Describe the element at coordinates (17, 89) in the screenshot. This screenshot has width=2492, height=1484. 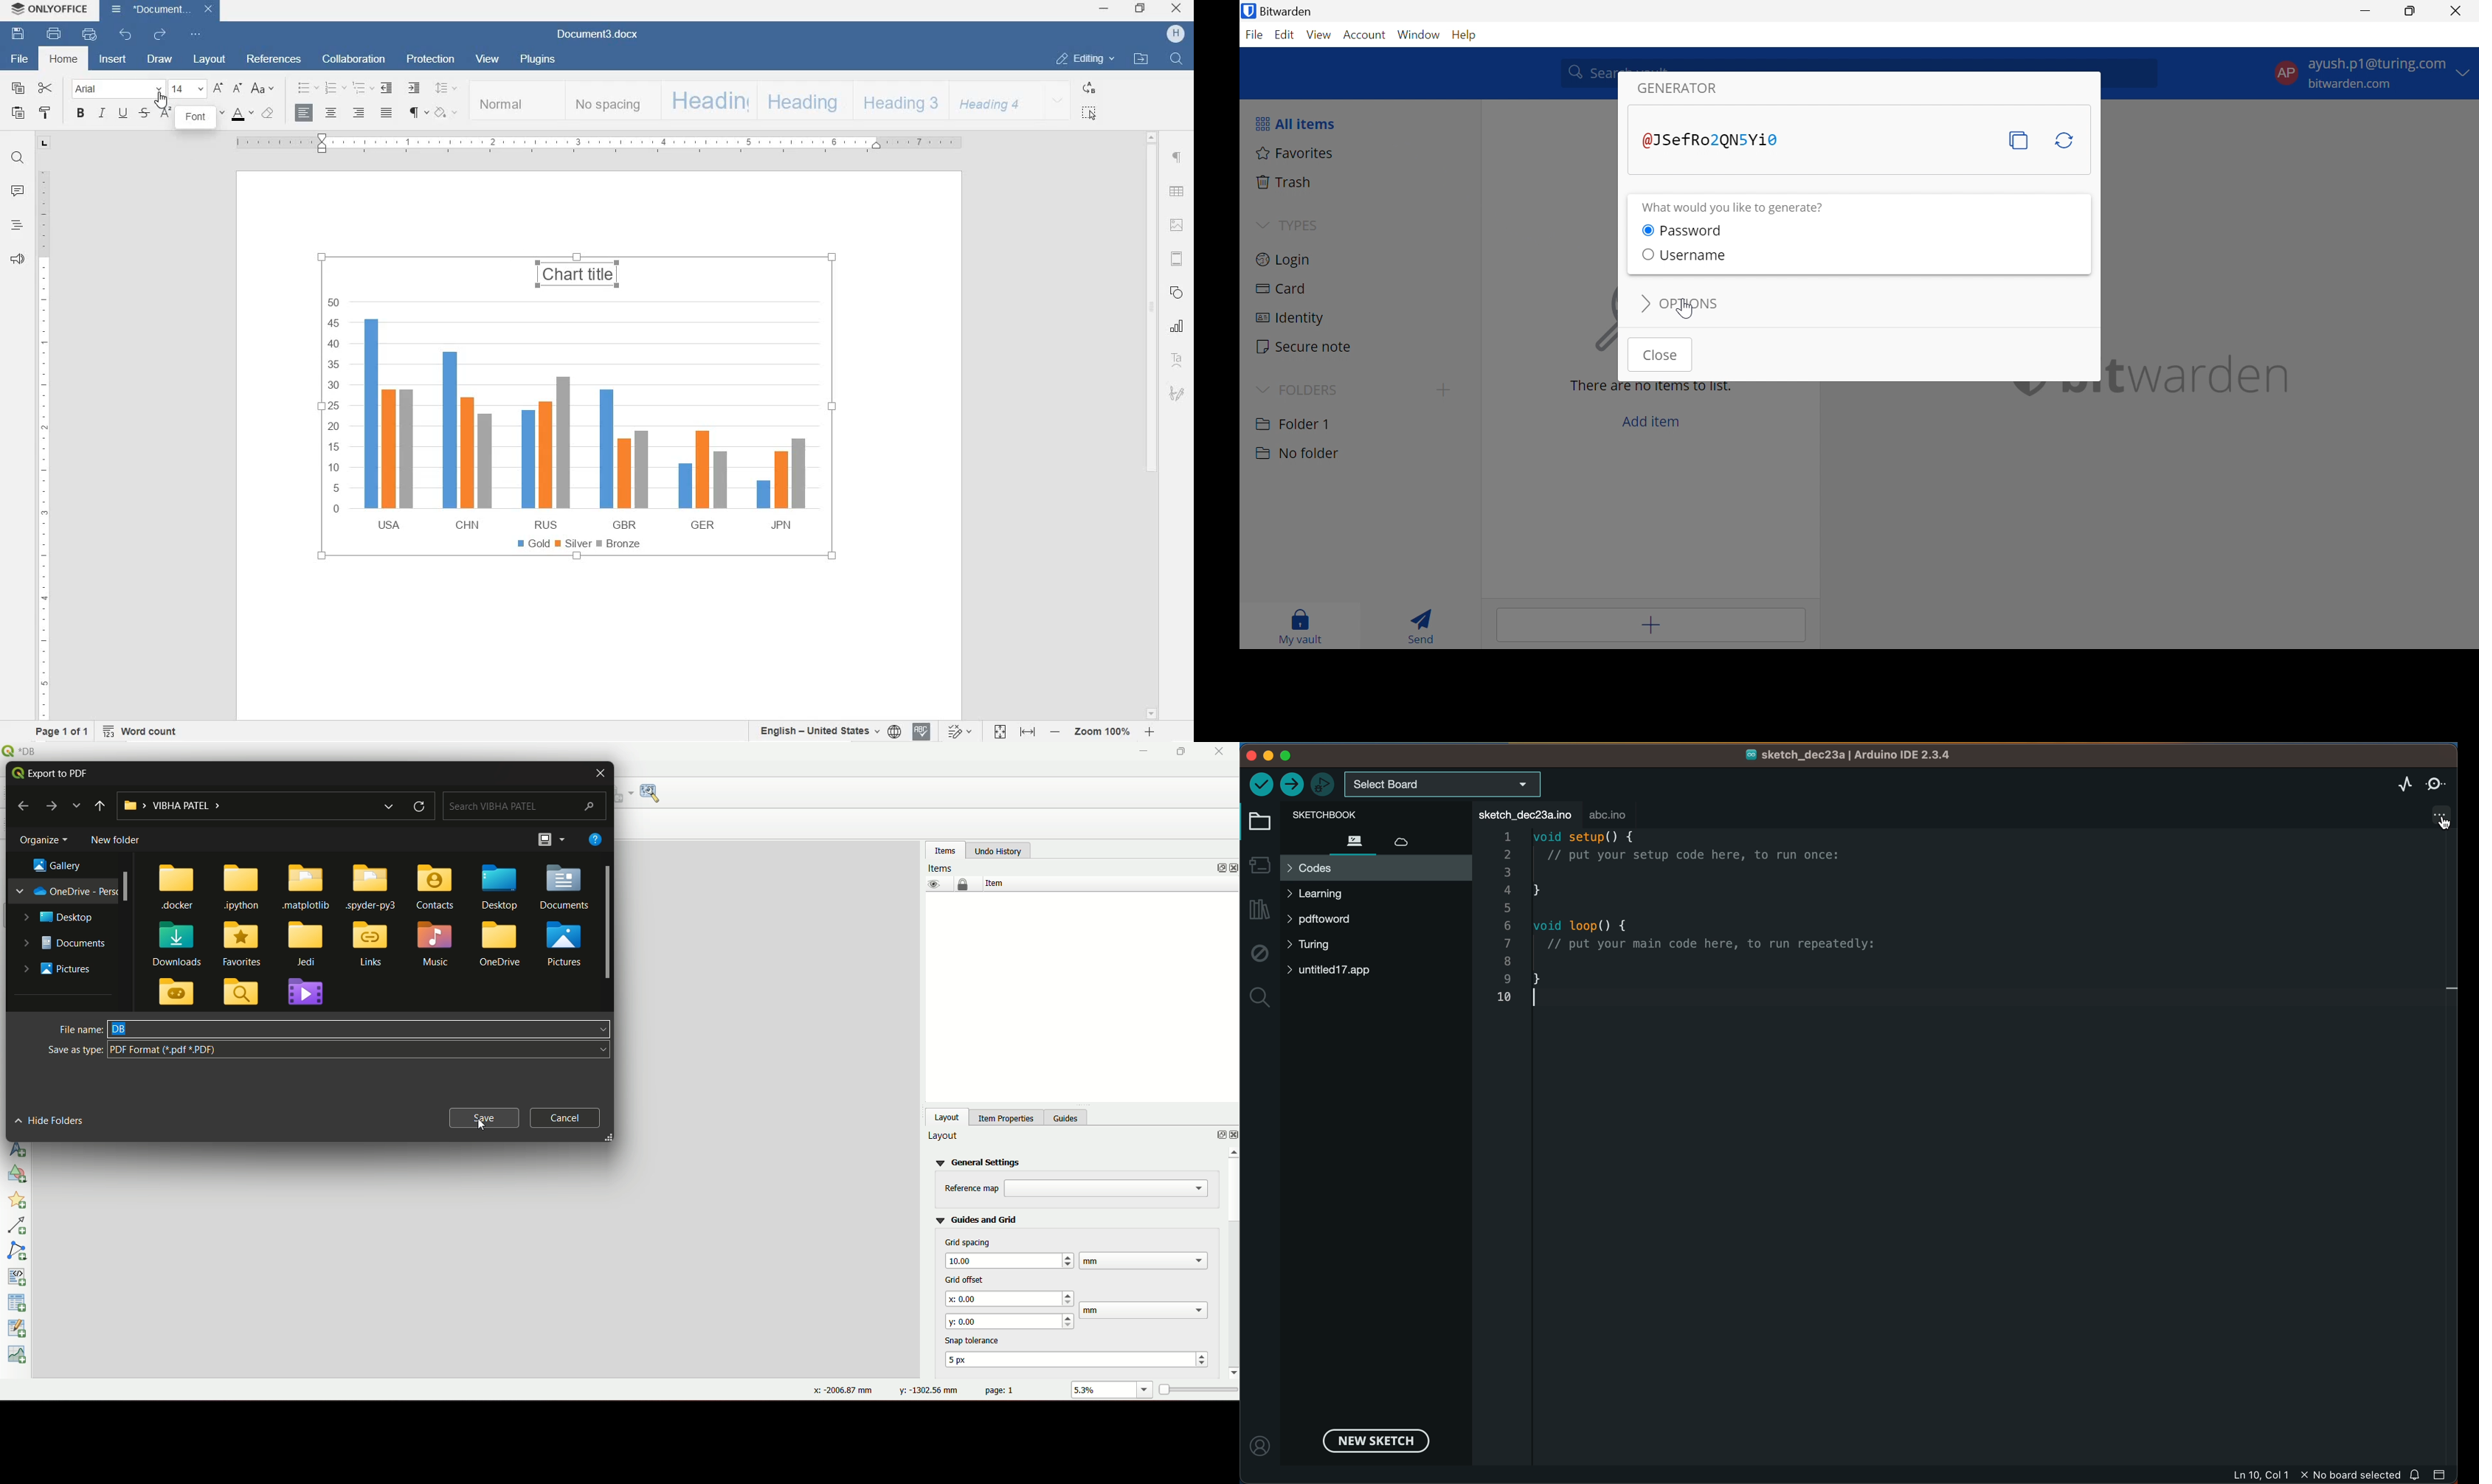
I see `COPY` at that location.